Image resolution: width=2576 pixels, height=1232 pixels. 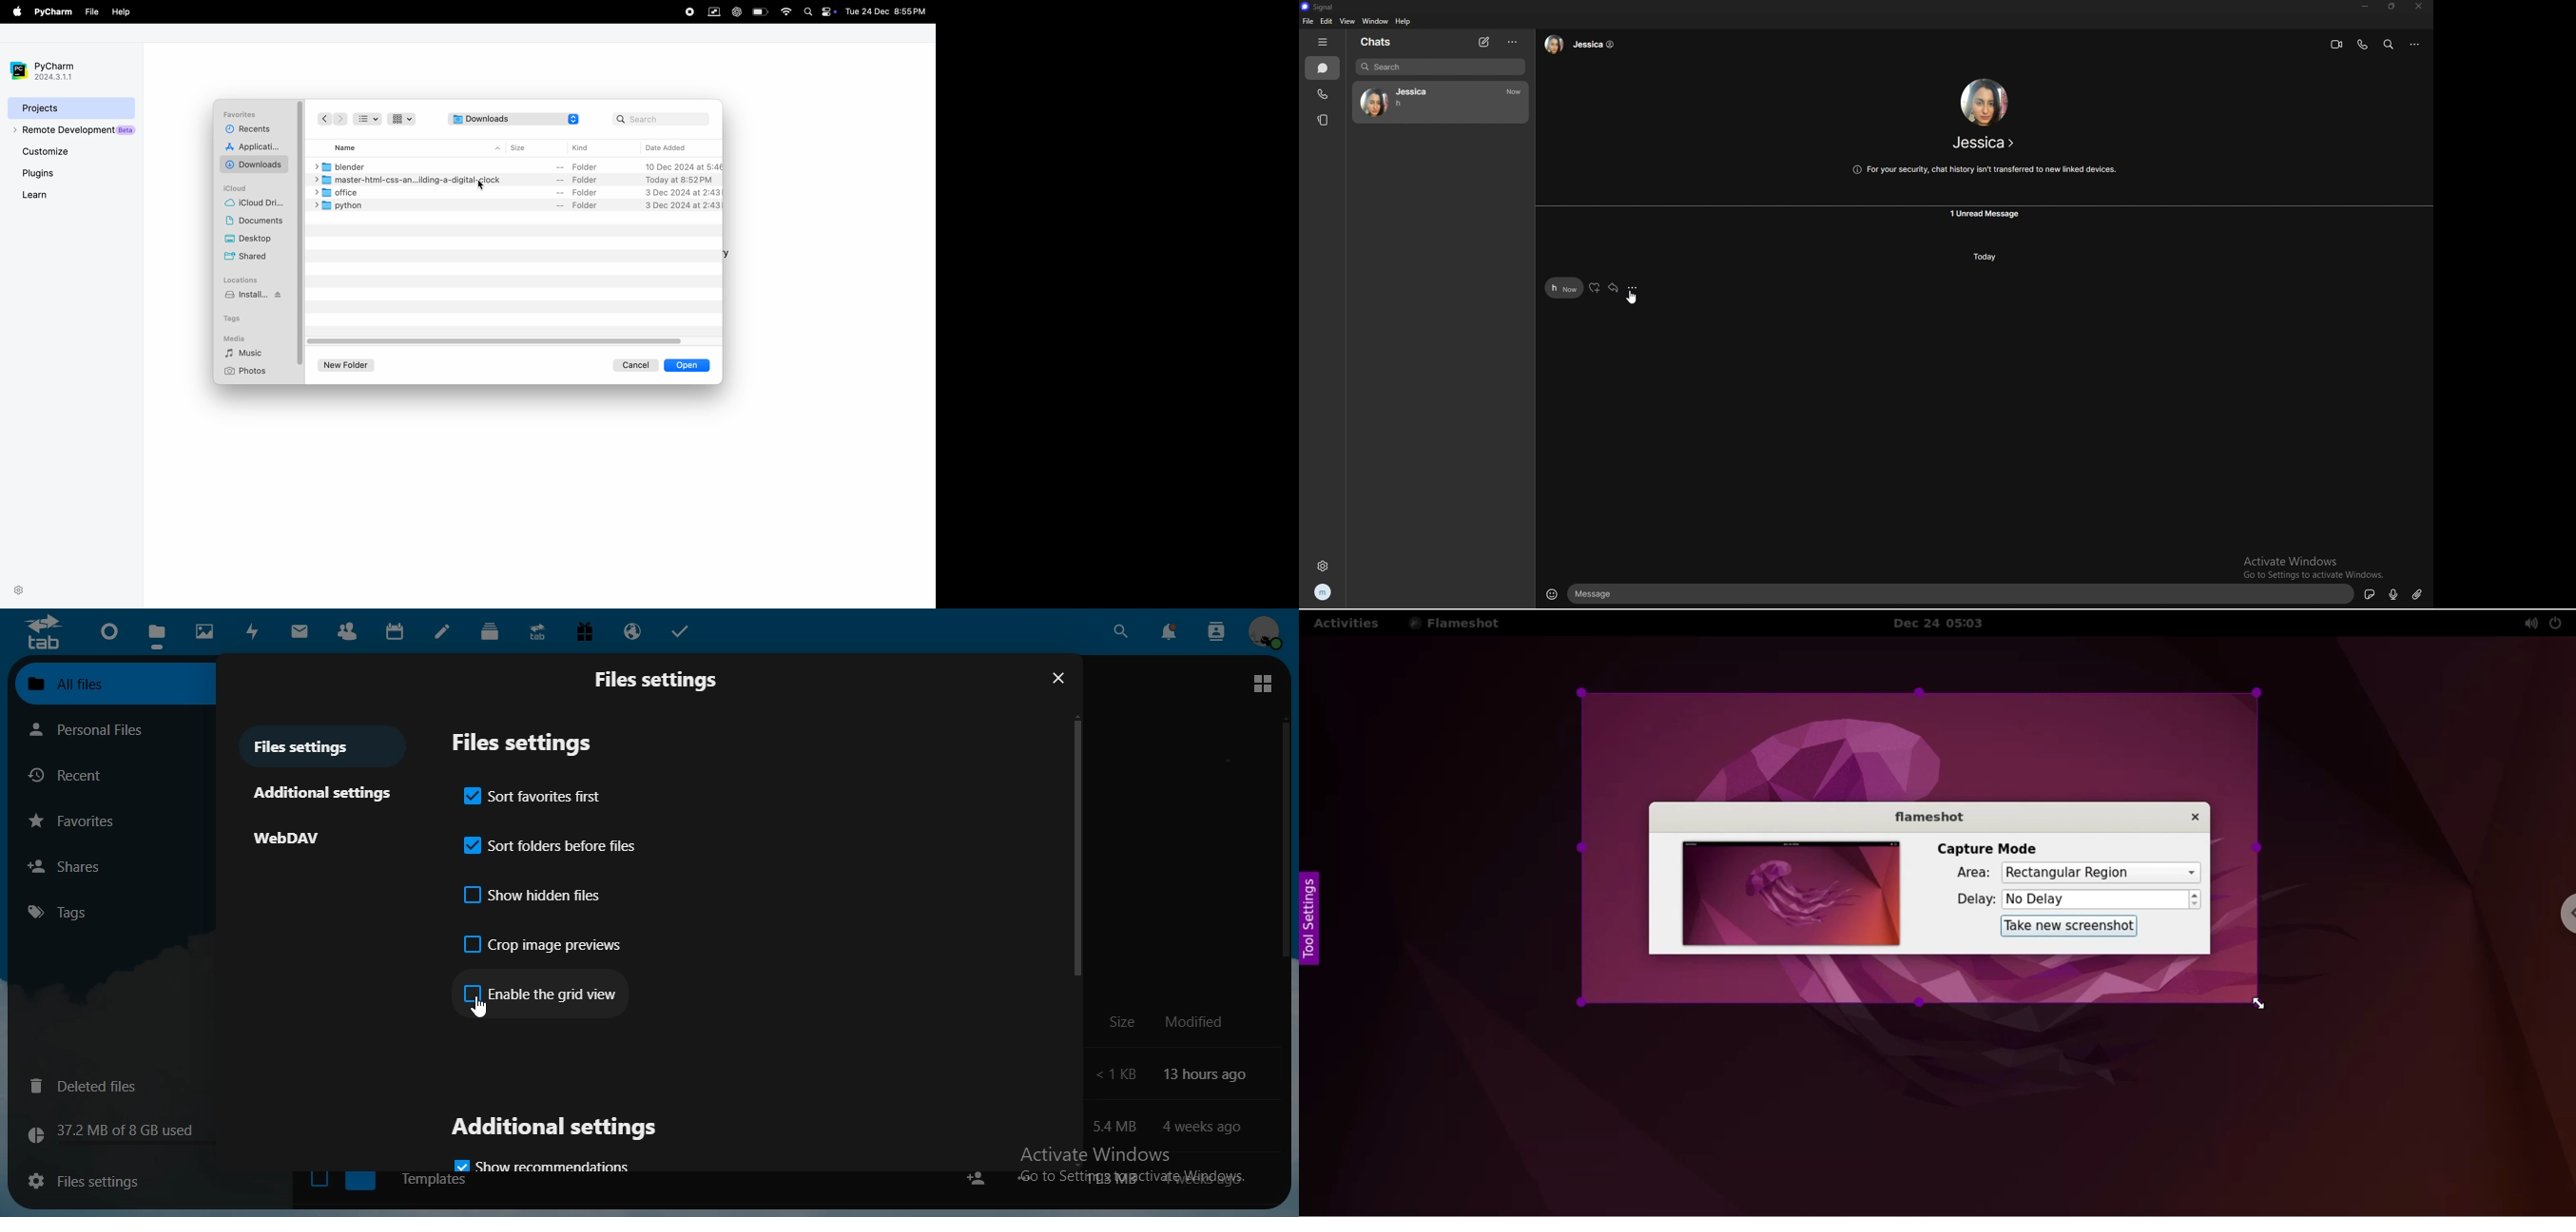 What do you see at coordinates (535, 793) in the screenshot?
I see `sort favorites first` at bounding box center [535, 793].